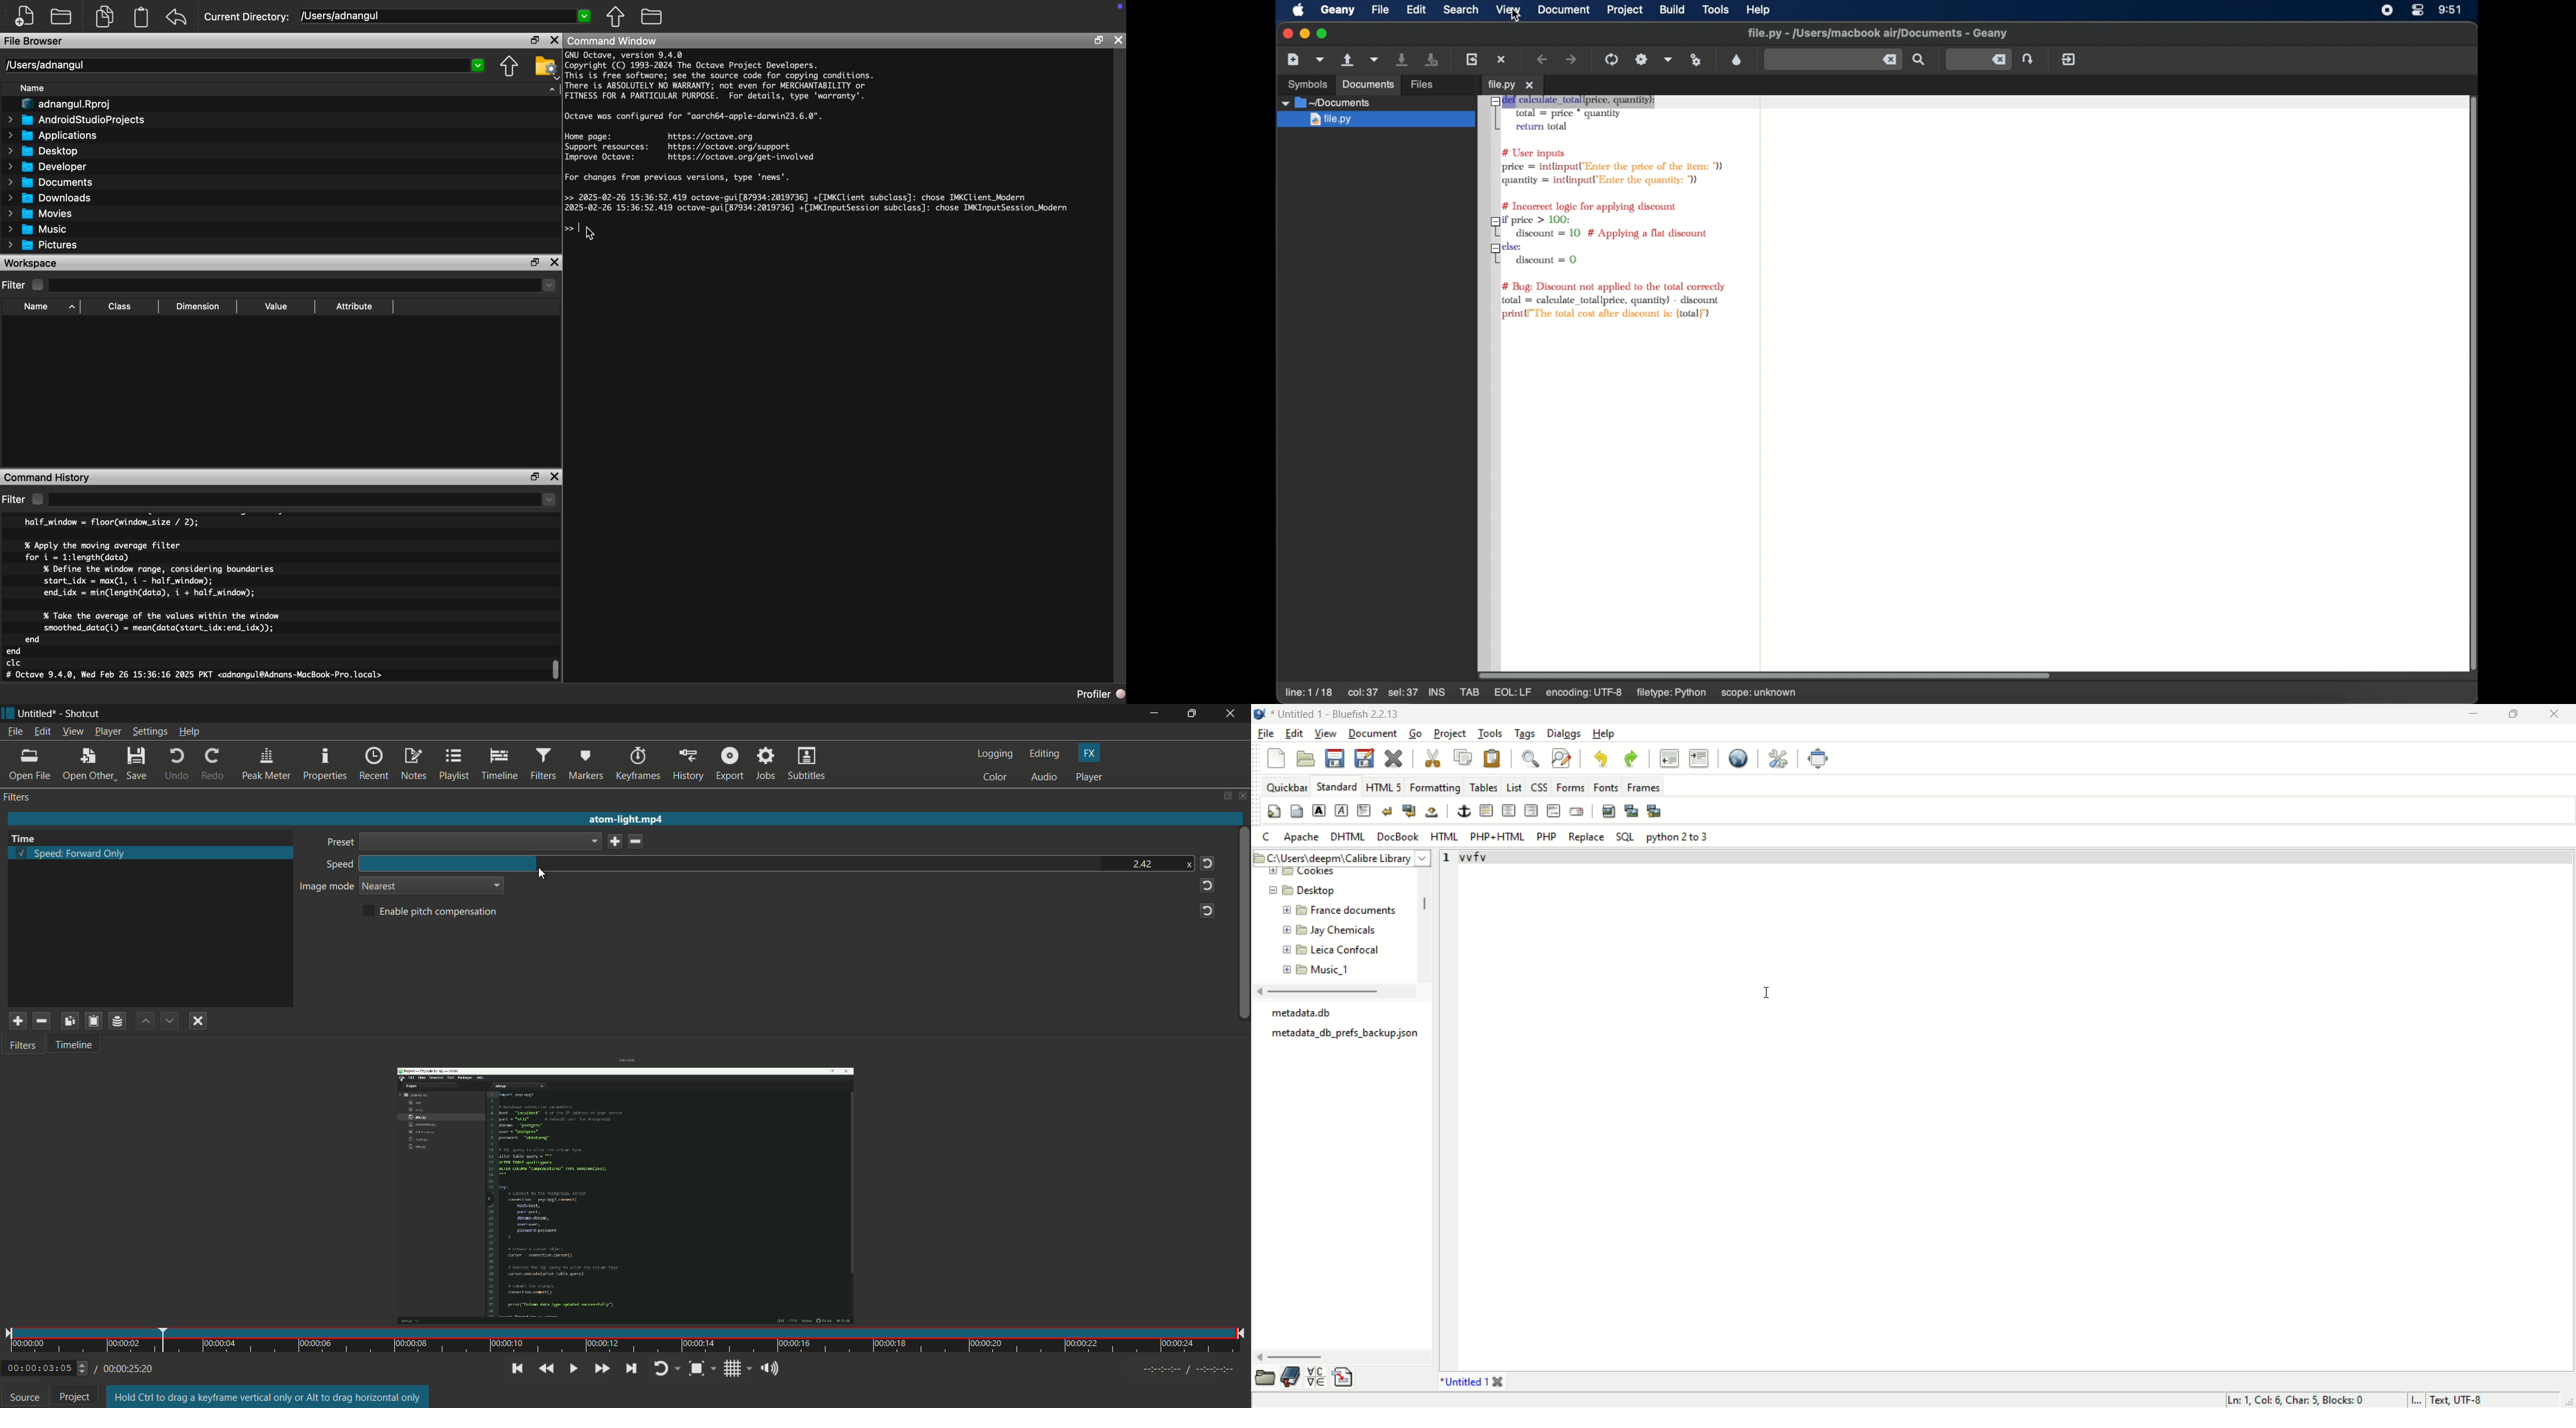 The width and height of the screenshot is (2576, 1428). What do you see at coordinates (1045, 778) in the screenshot?
I see `audio` at bounding box center [1045, 778].